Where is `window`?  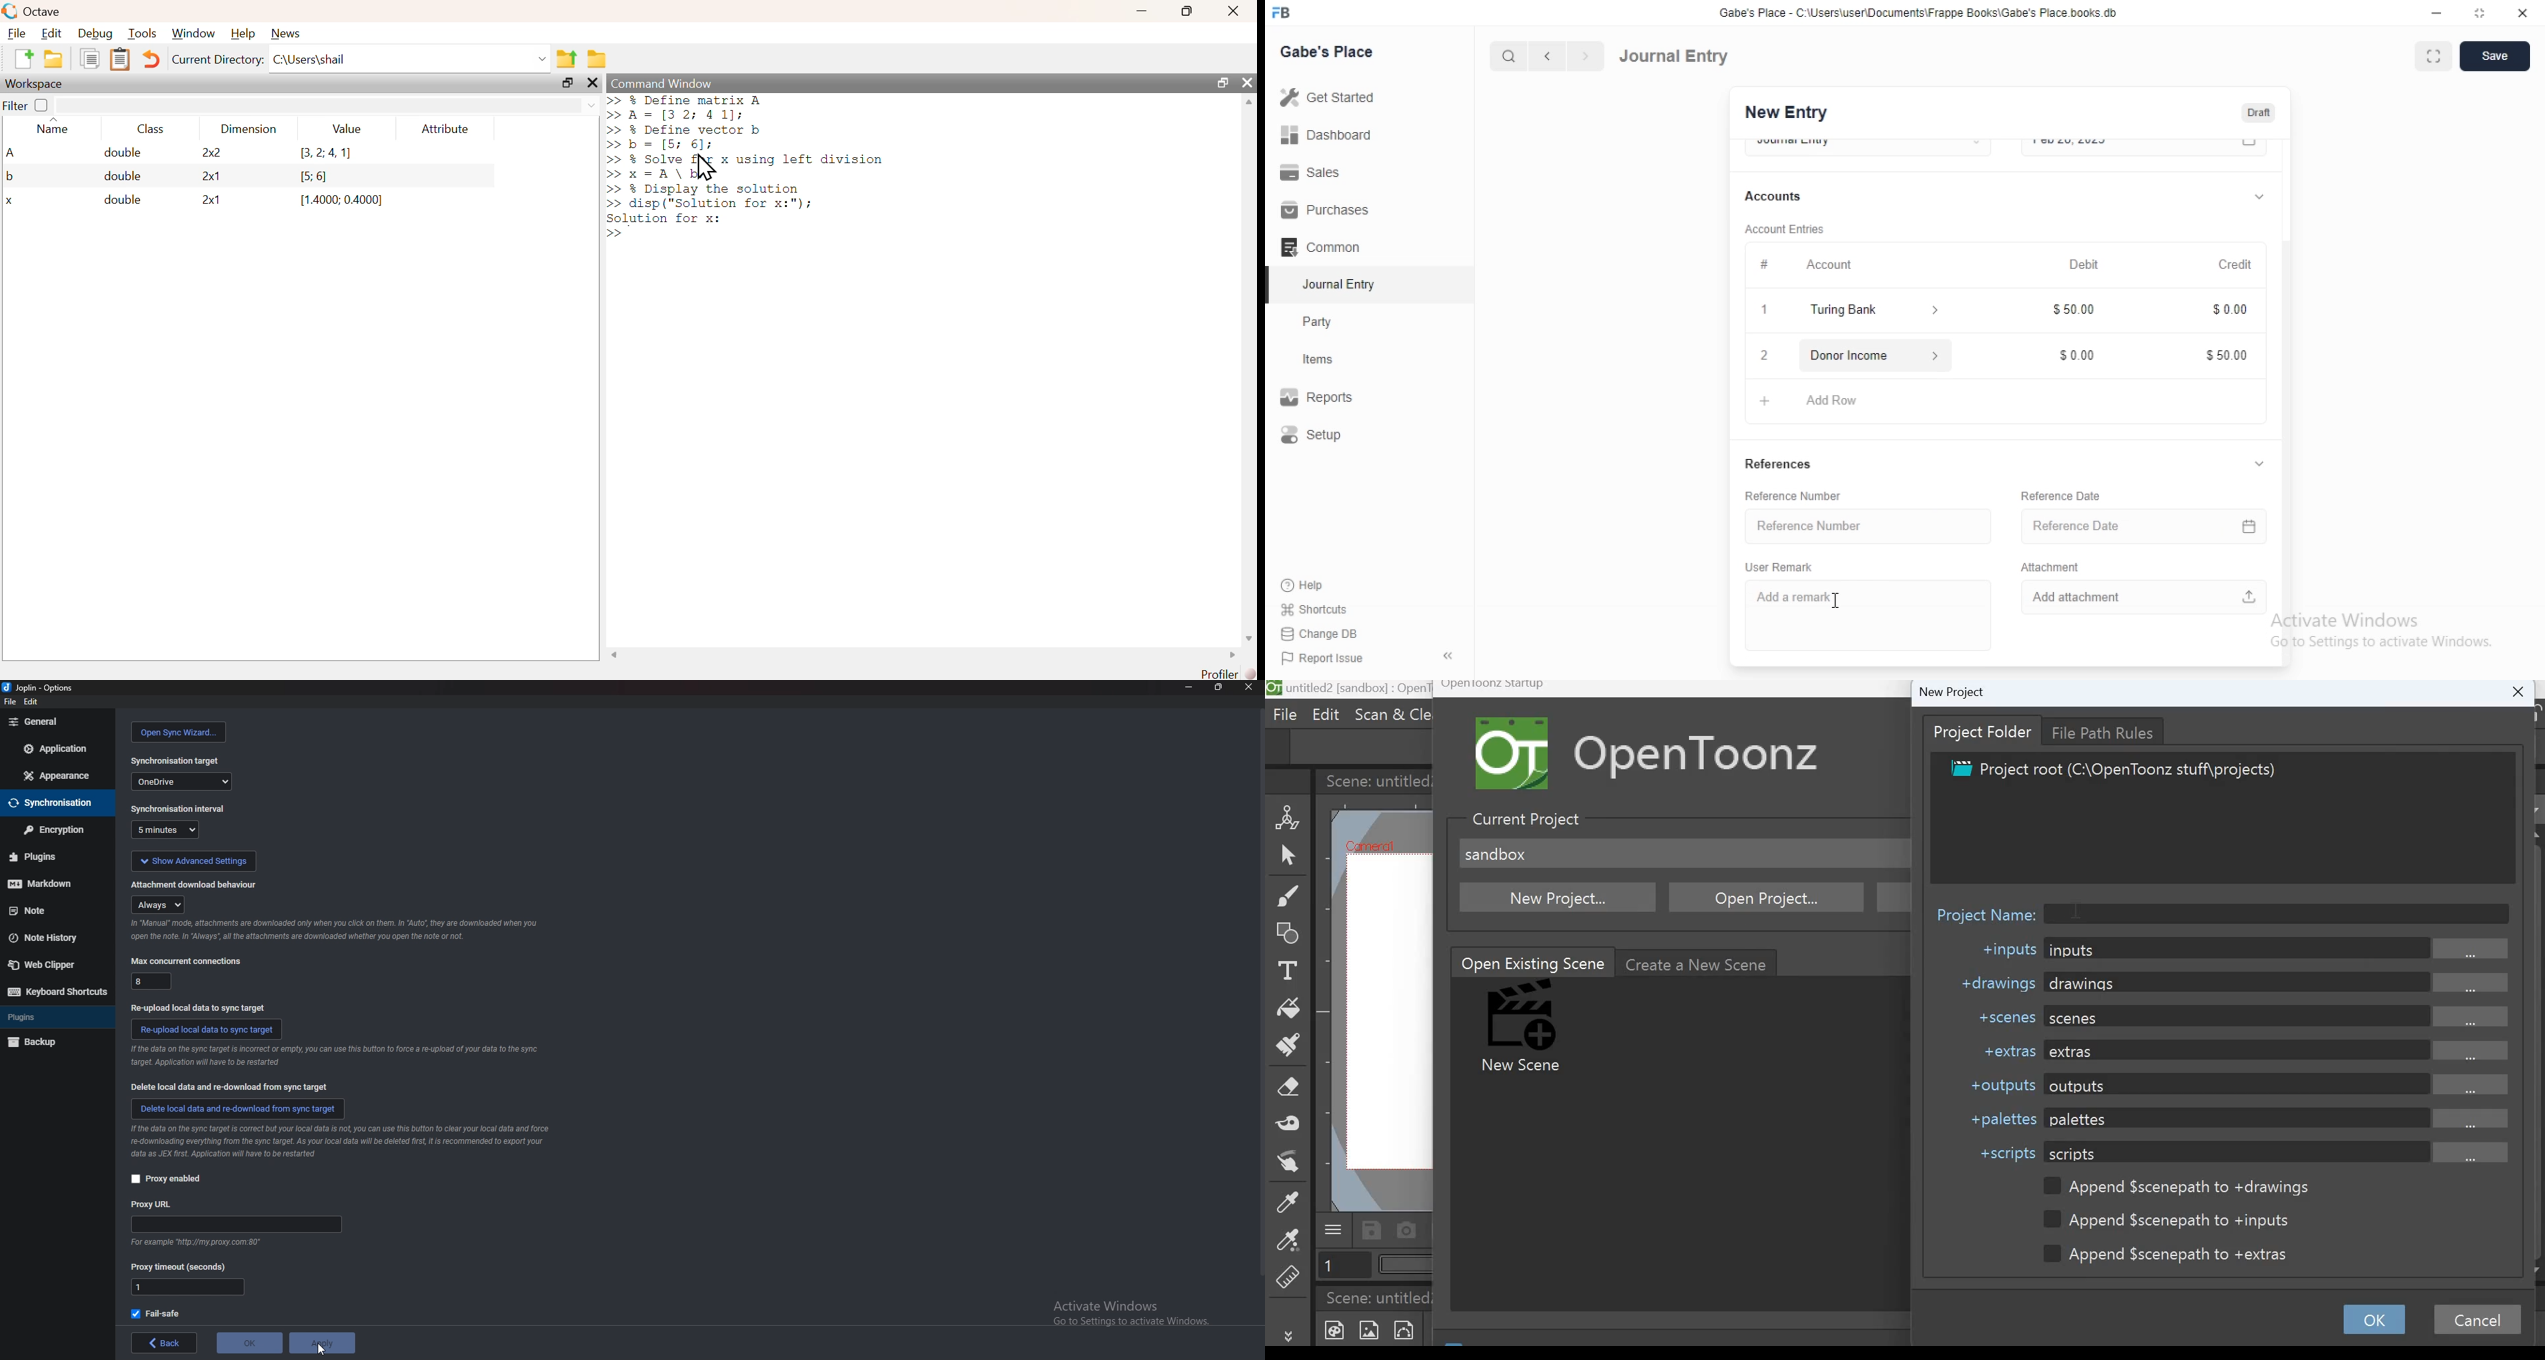 window is located at coordinates (193, 34).